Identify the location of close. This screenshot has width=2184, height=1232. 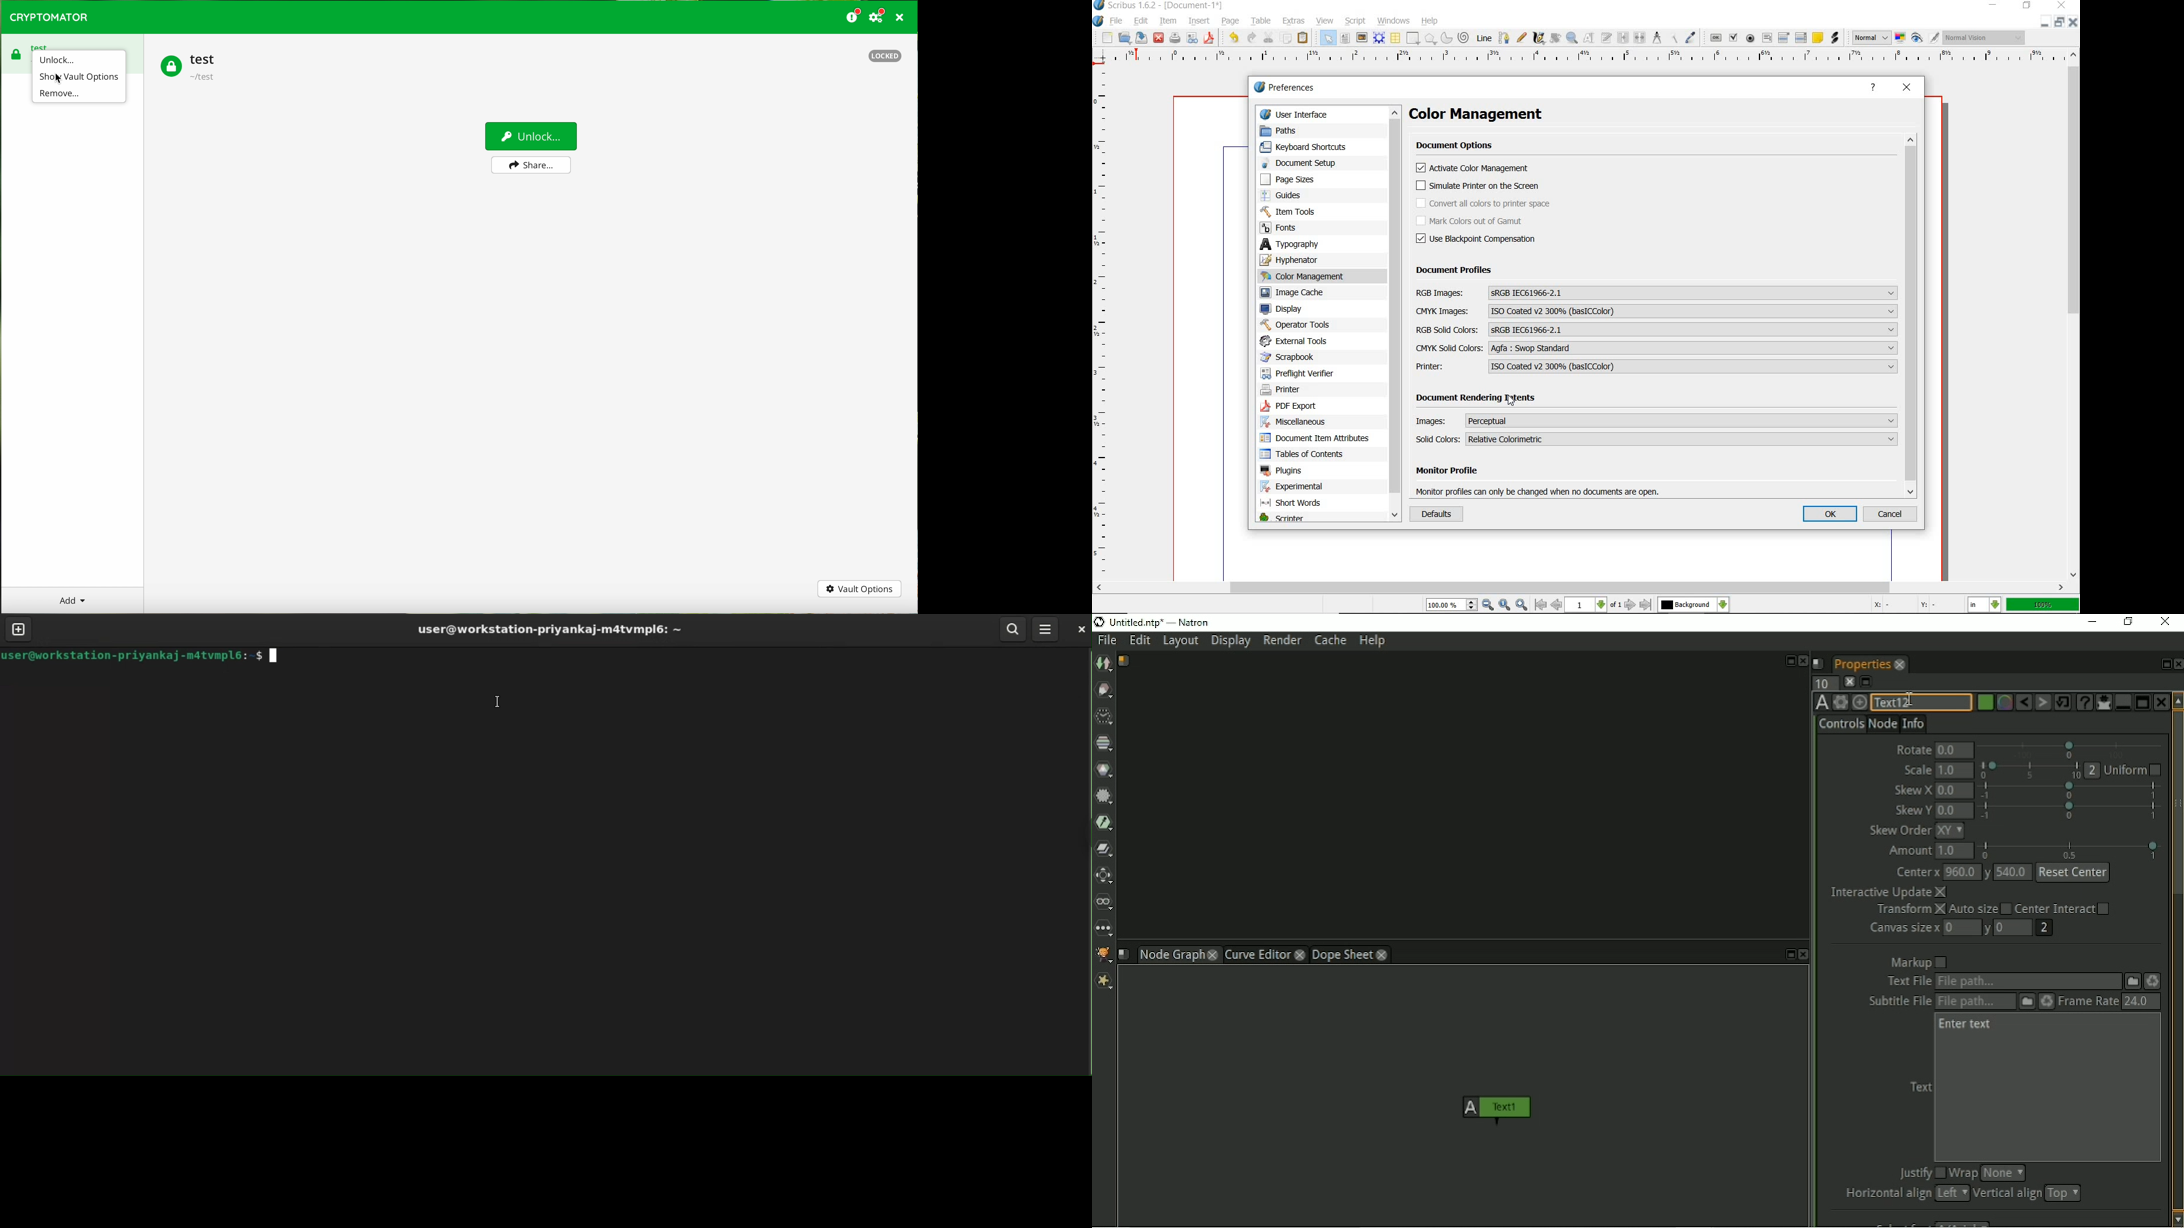
(1158, 38).